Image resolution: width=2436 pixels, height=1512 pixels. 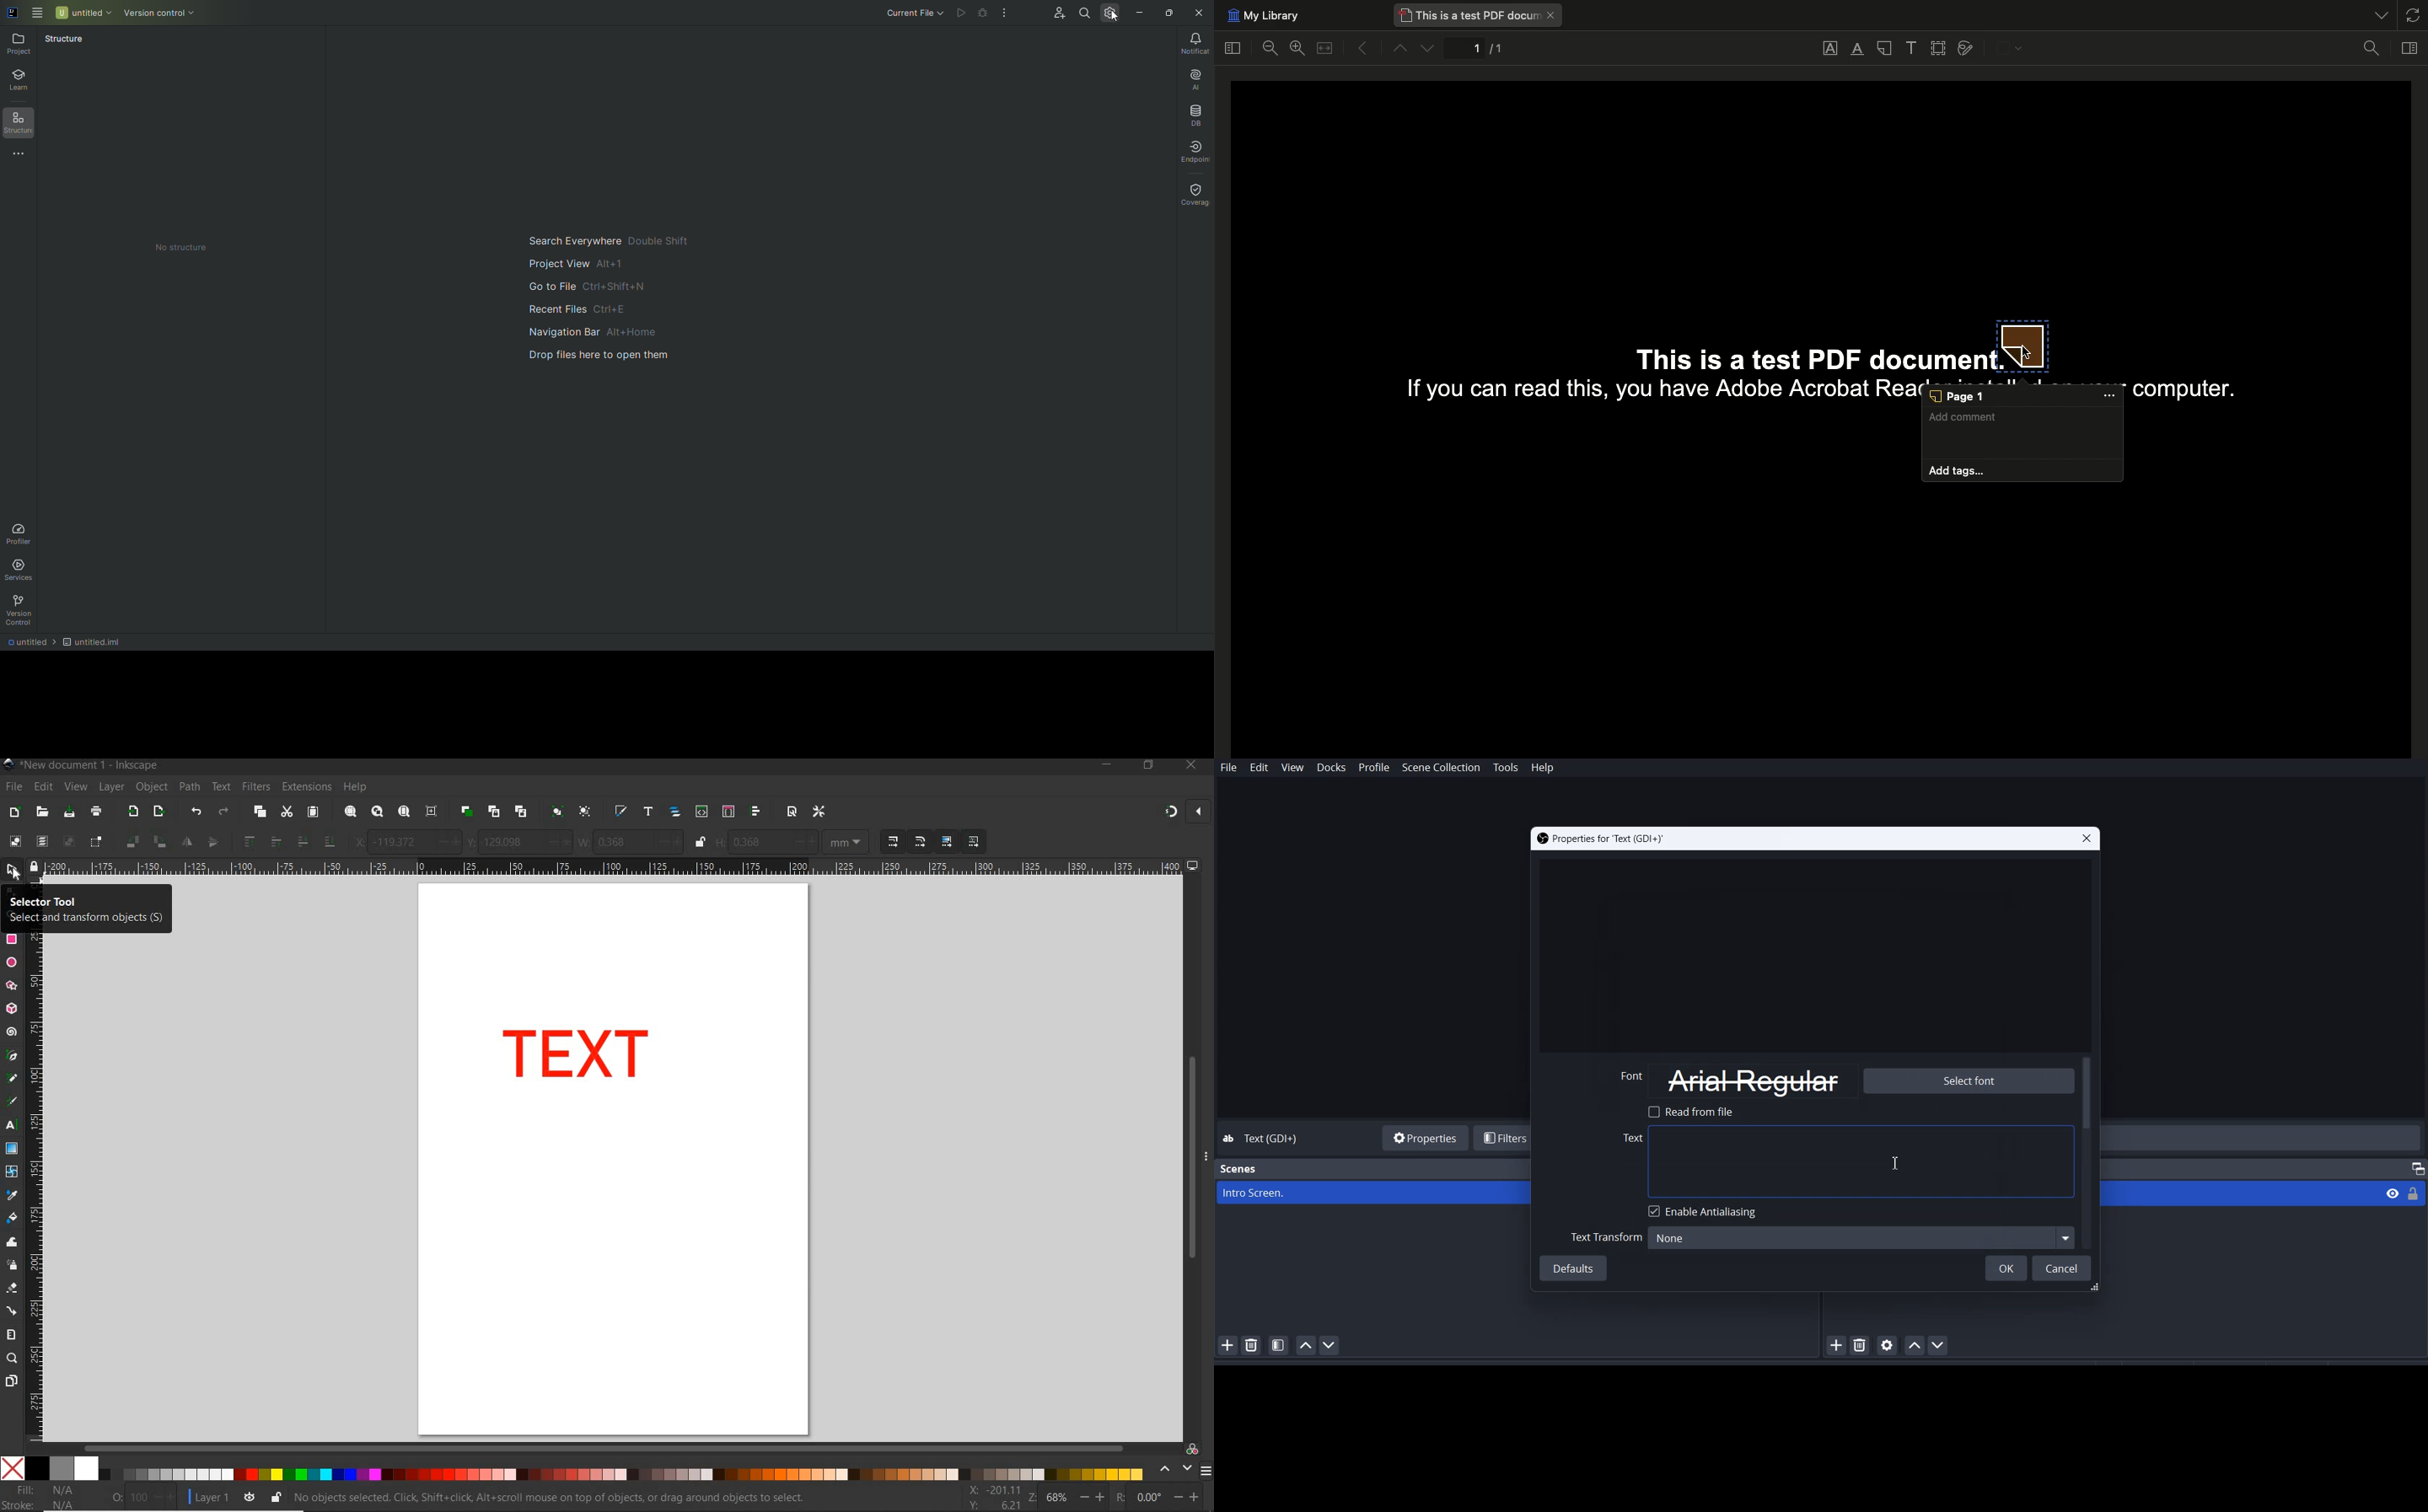 I want to click on Scenes, so click(x=1373, y=1193).